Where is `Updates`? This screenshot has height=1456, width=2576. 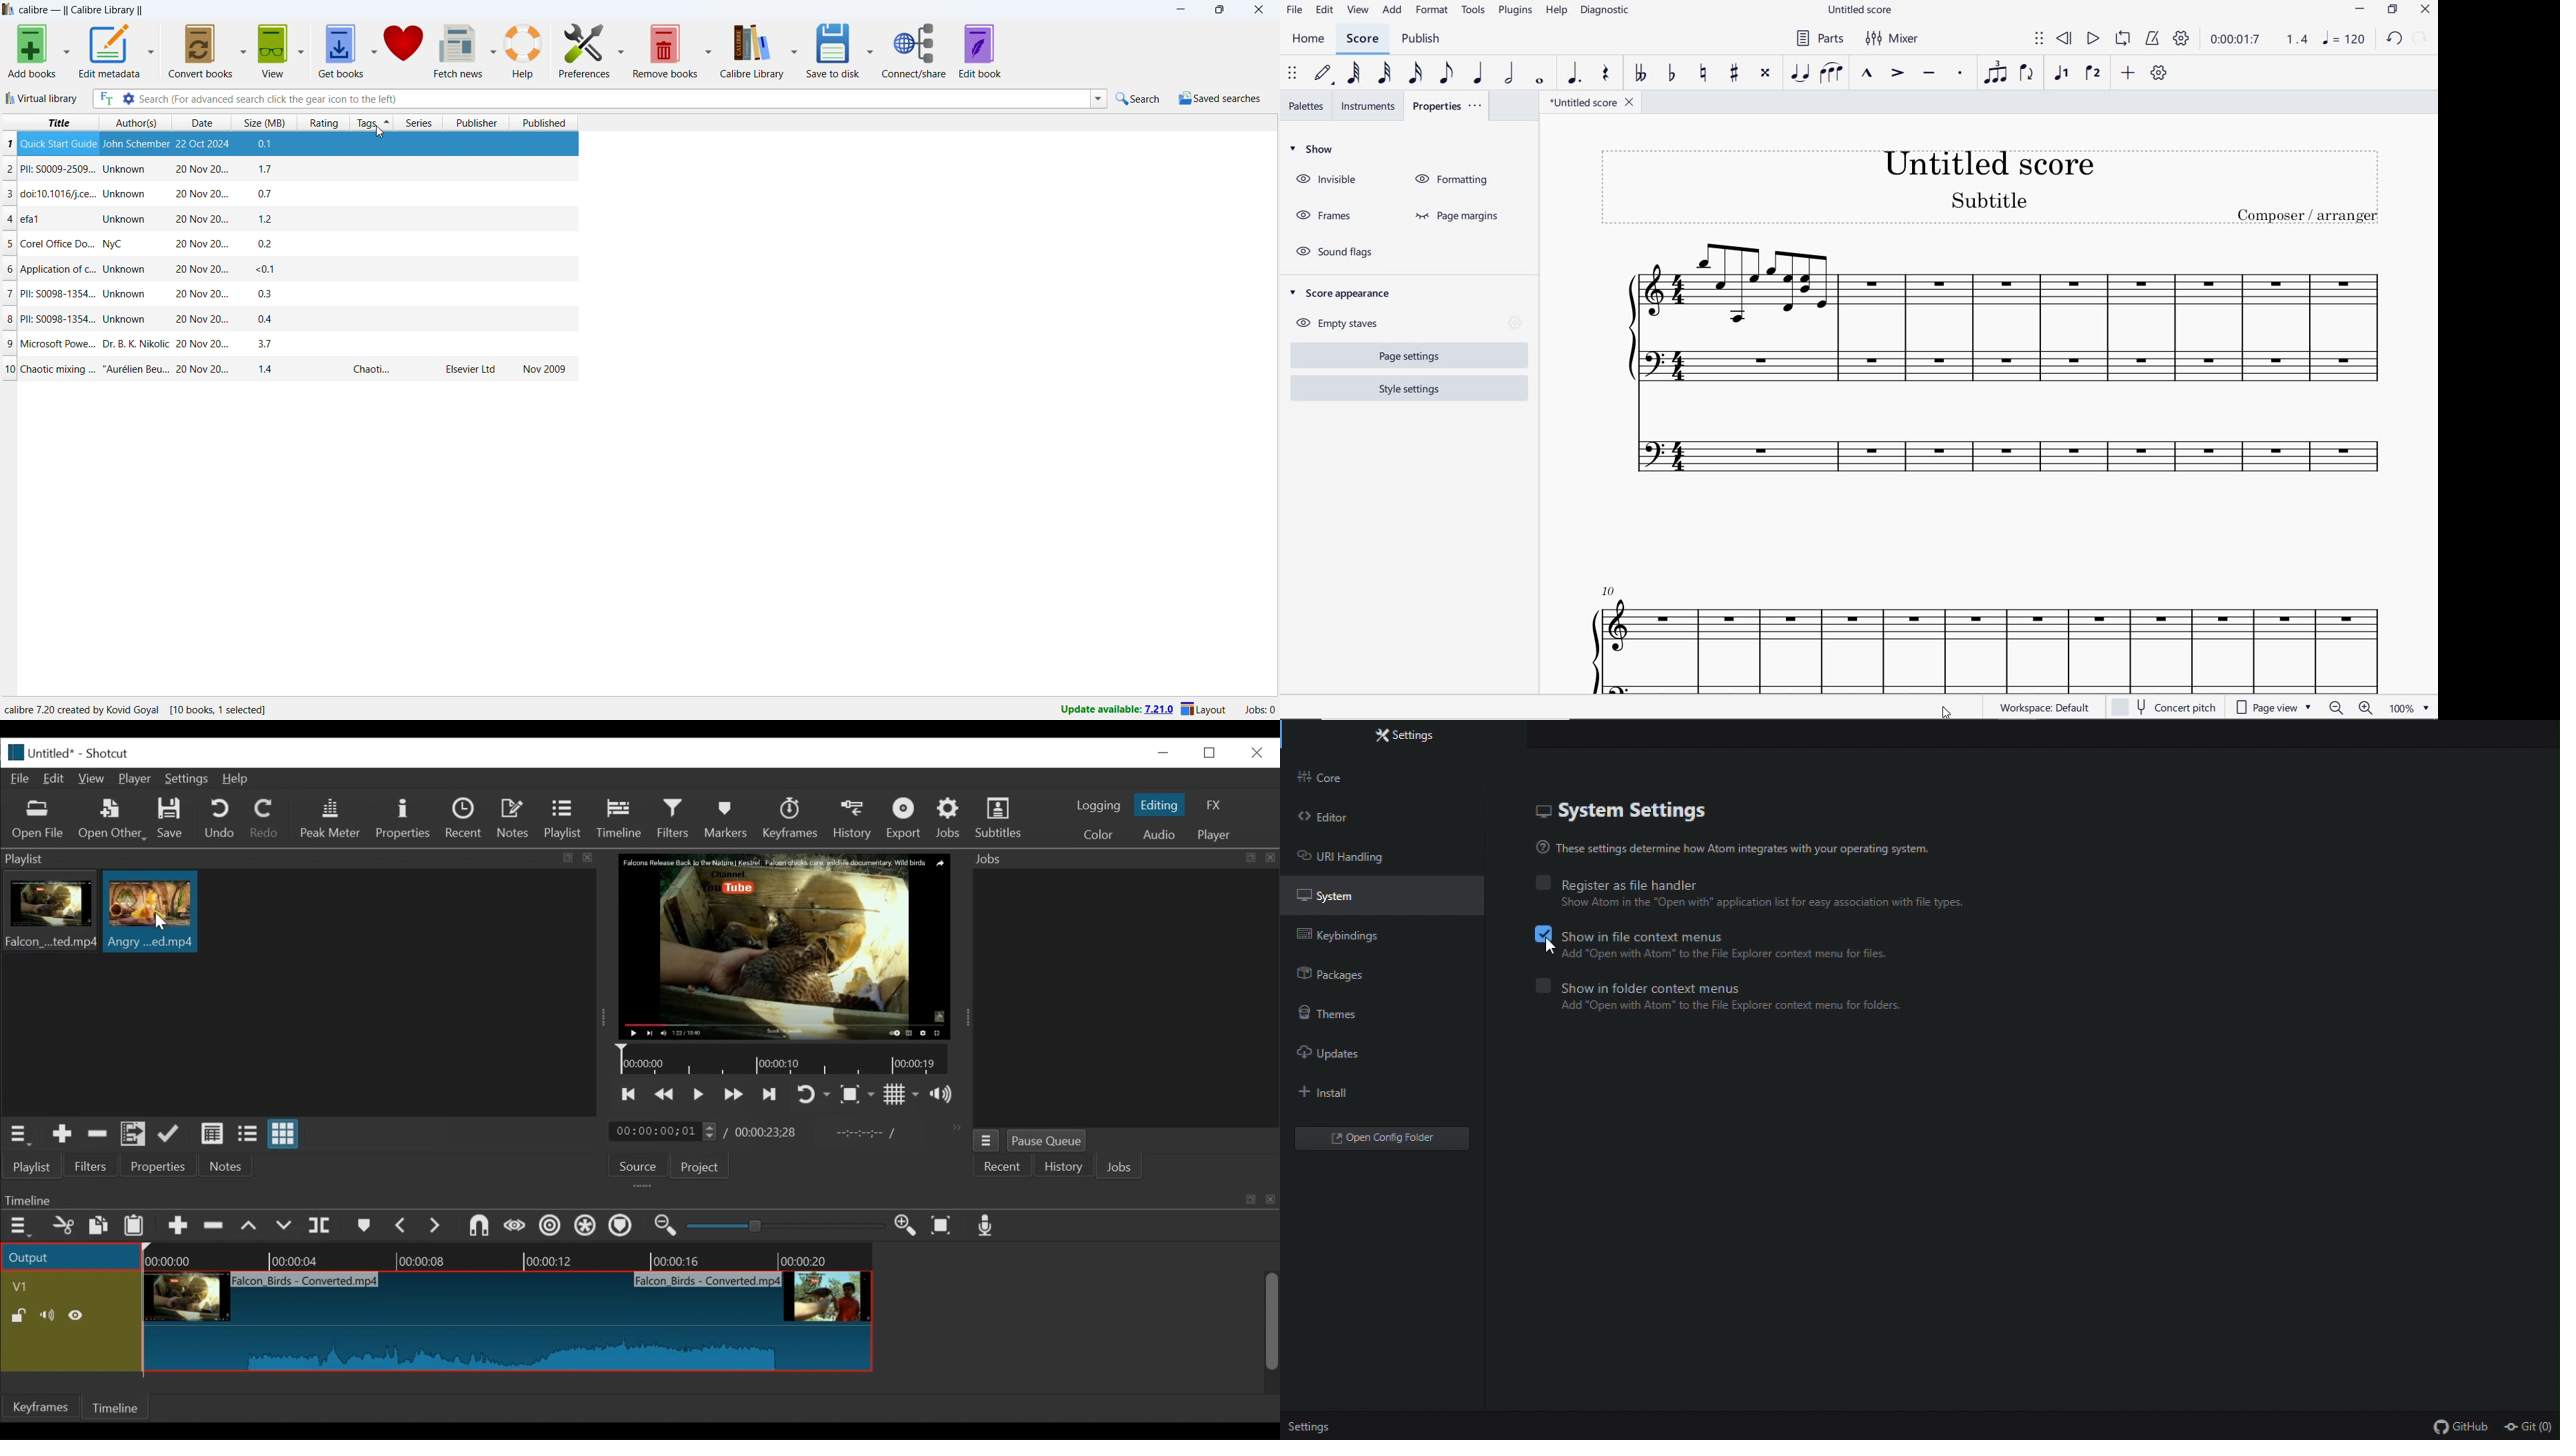 Updates is located at coordinates (1349, 1059).